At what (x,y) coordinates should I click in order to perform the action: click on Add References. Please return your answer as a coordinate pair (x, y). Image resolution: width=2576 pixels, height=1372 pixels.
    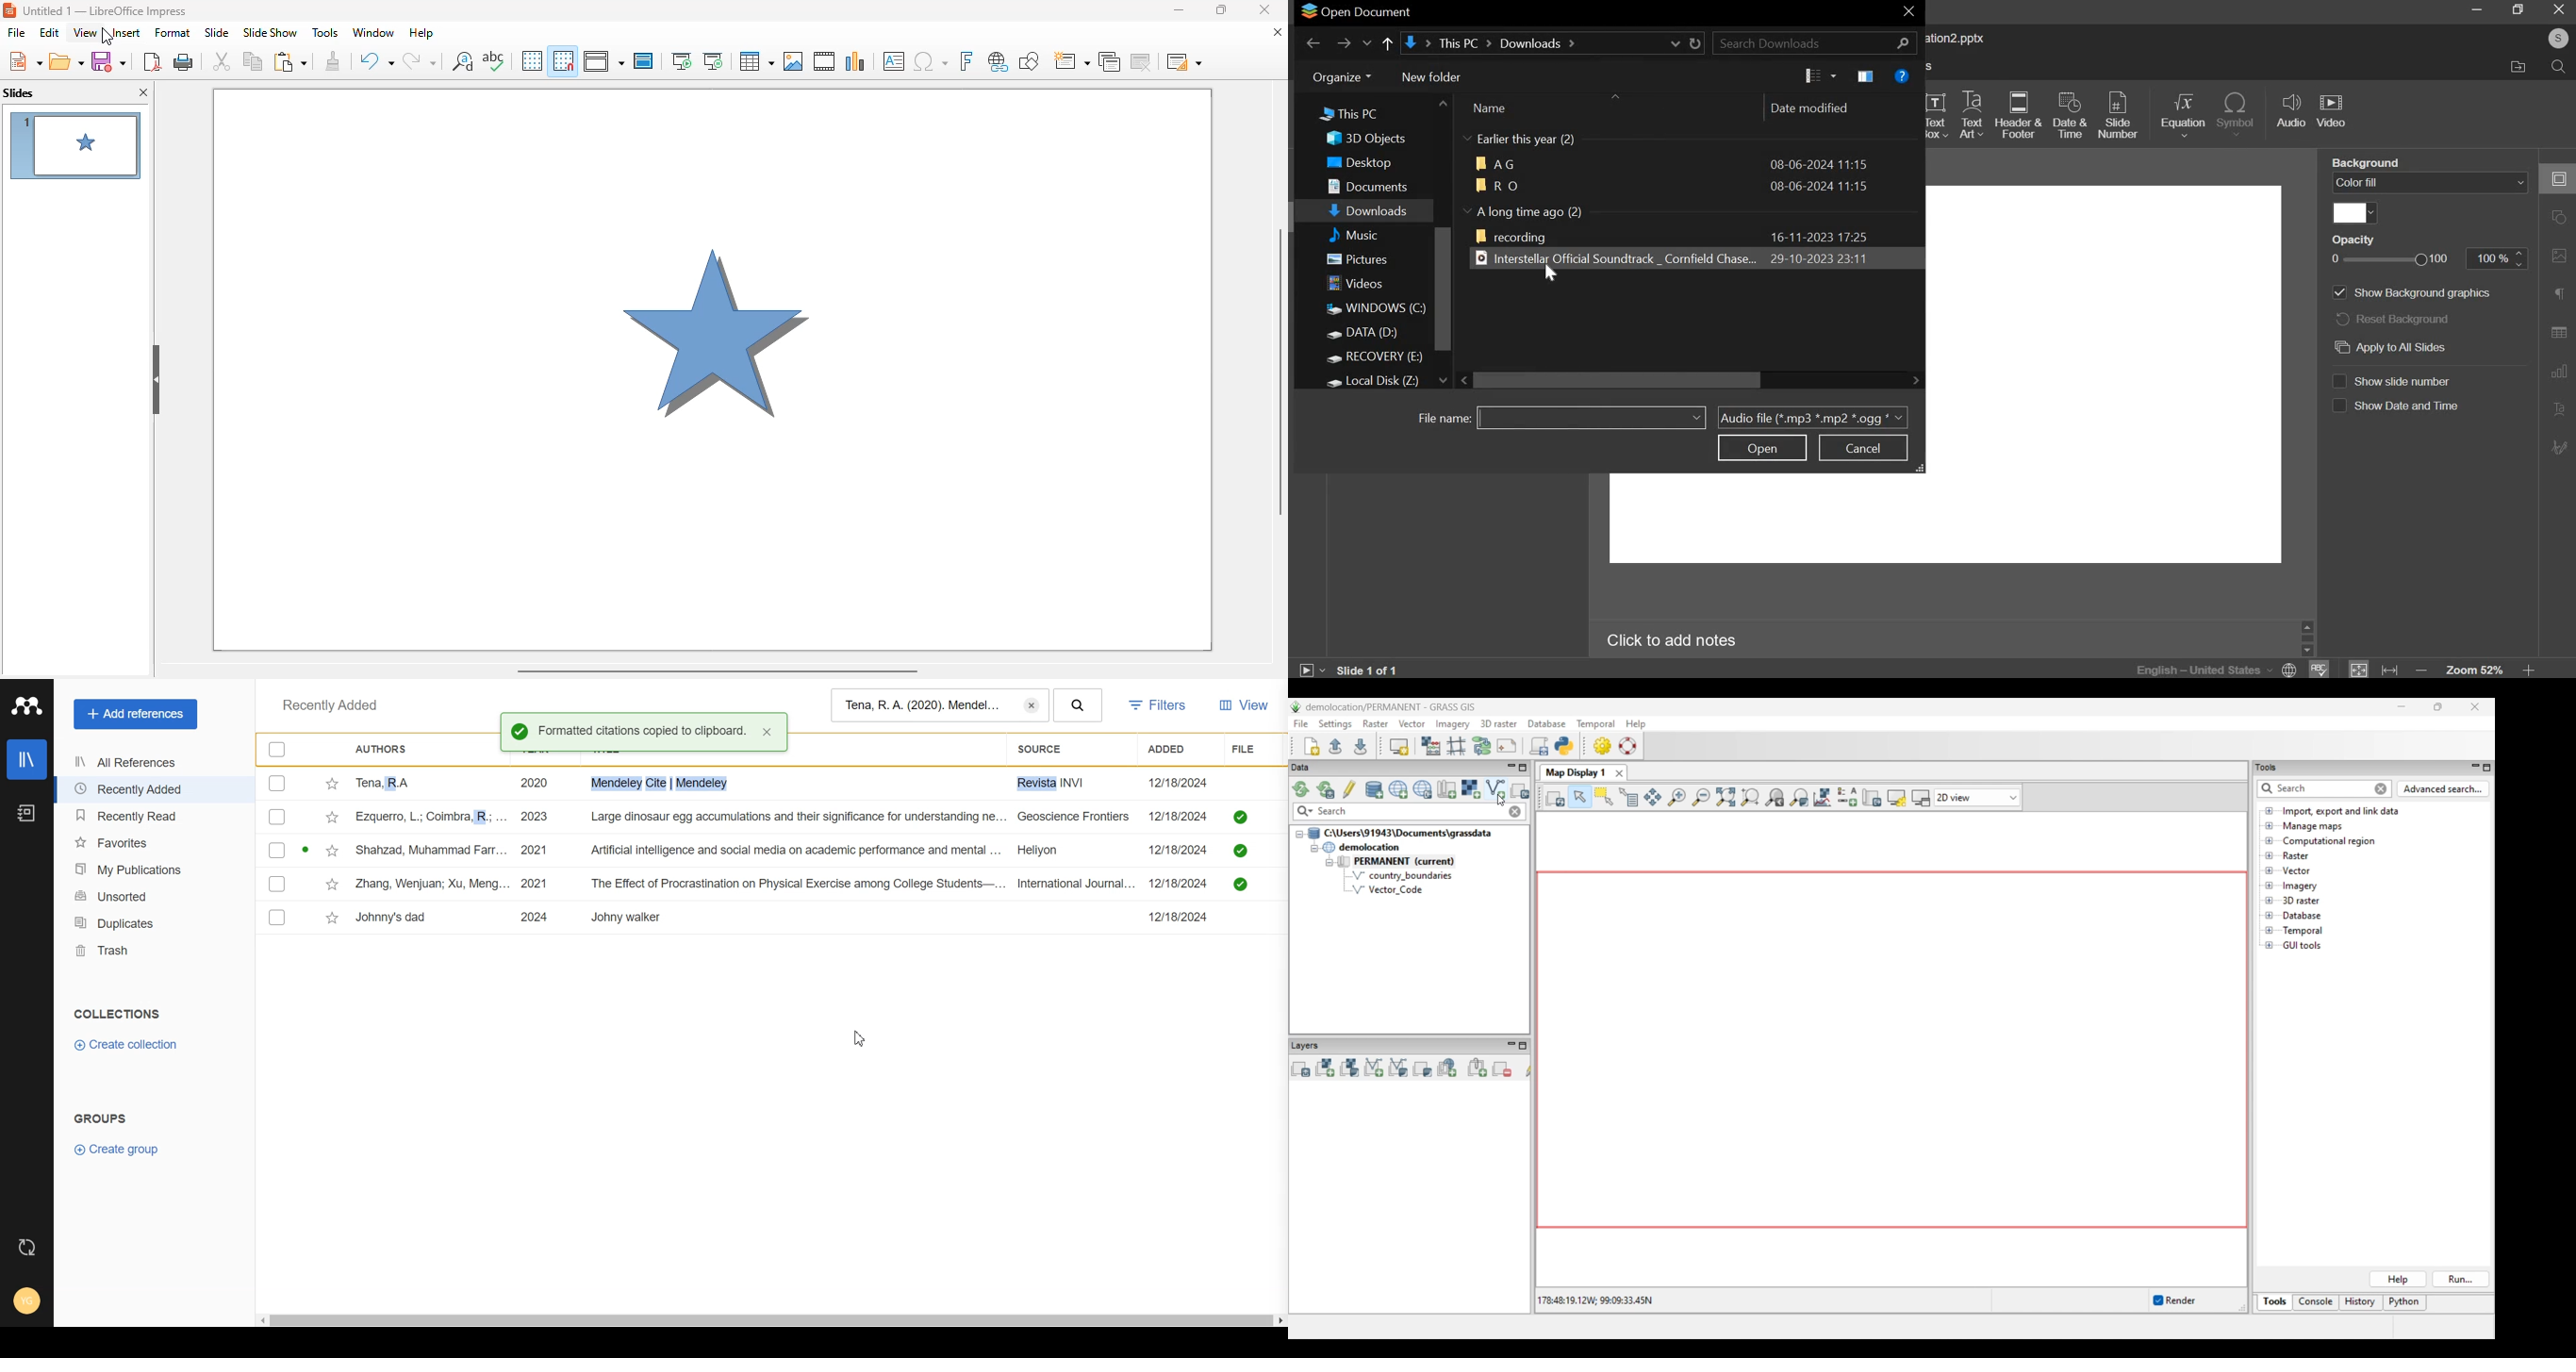
    Looking at the image, I should click on (136, 715).